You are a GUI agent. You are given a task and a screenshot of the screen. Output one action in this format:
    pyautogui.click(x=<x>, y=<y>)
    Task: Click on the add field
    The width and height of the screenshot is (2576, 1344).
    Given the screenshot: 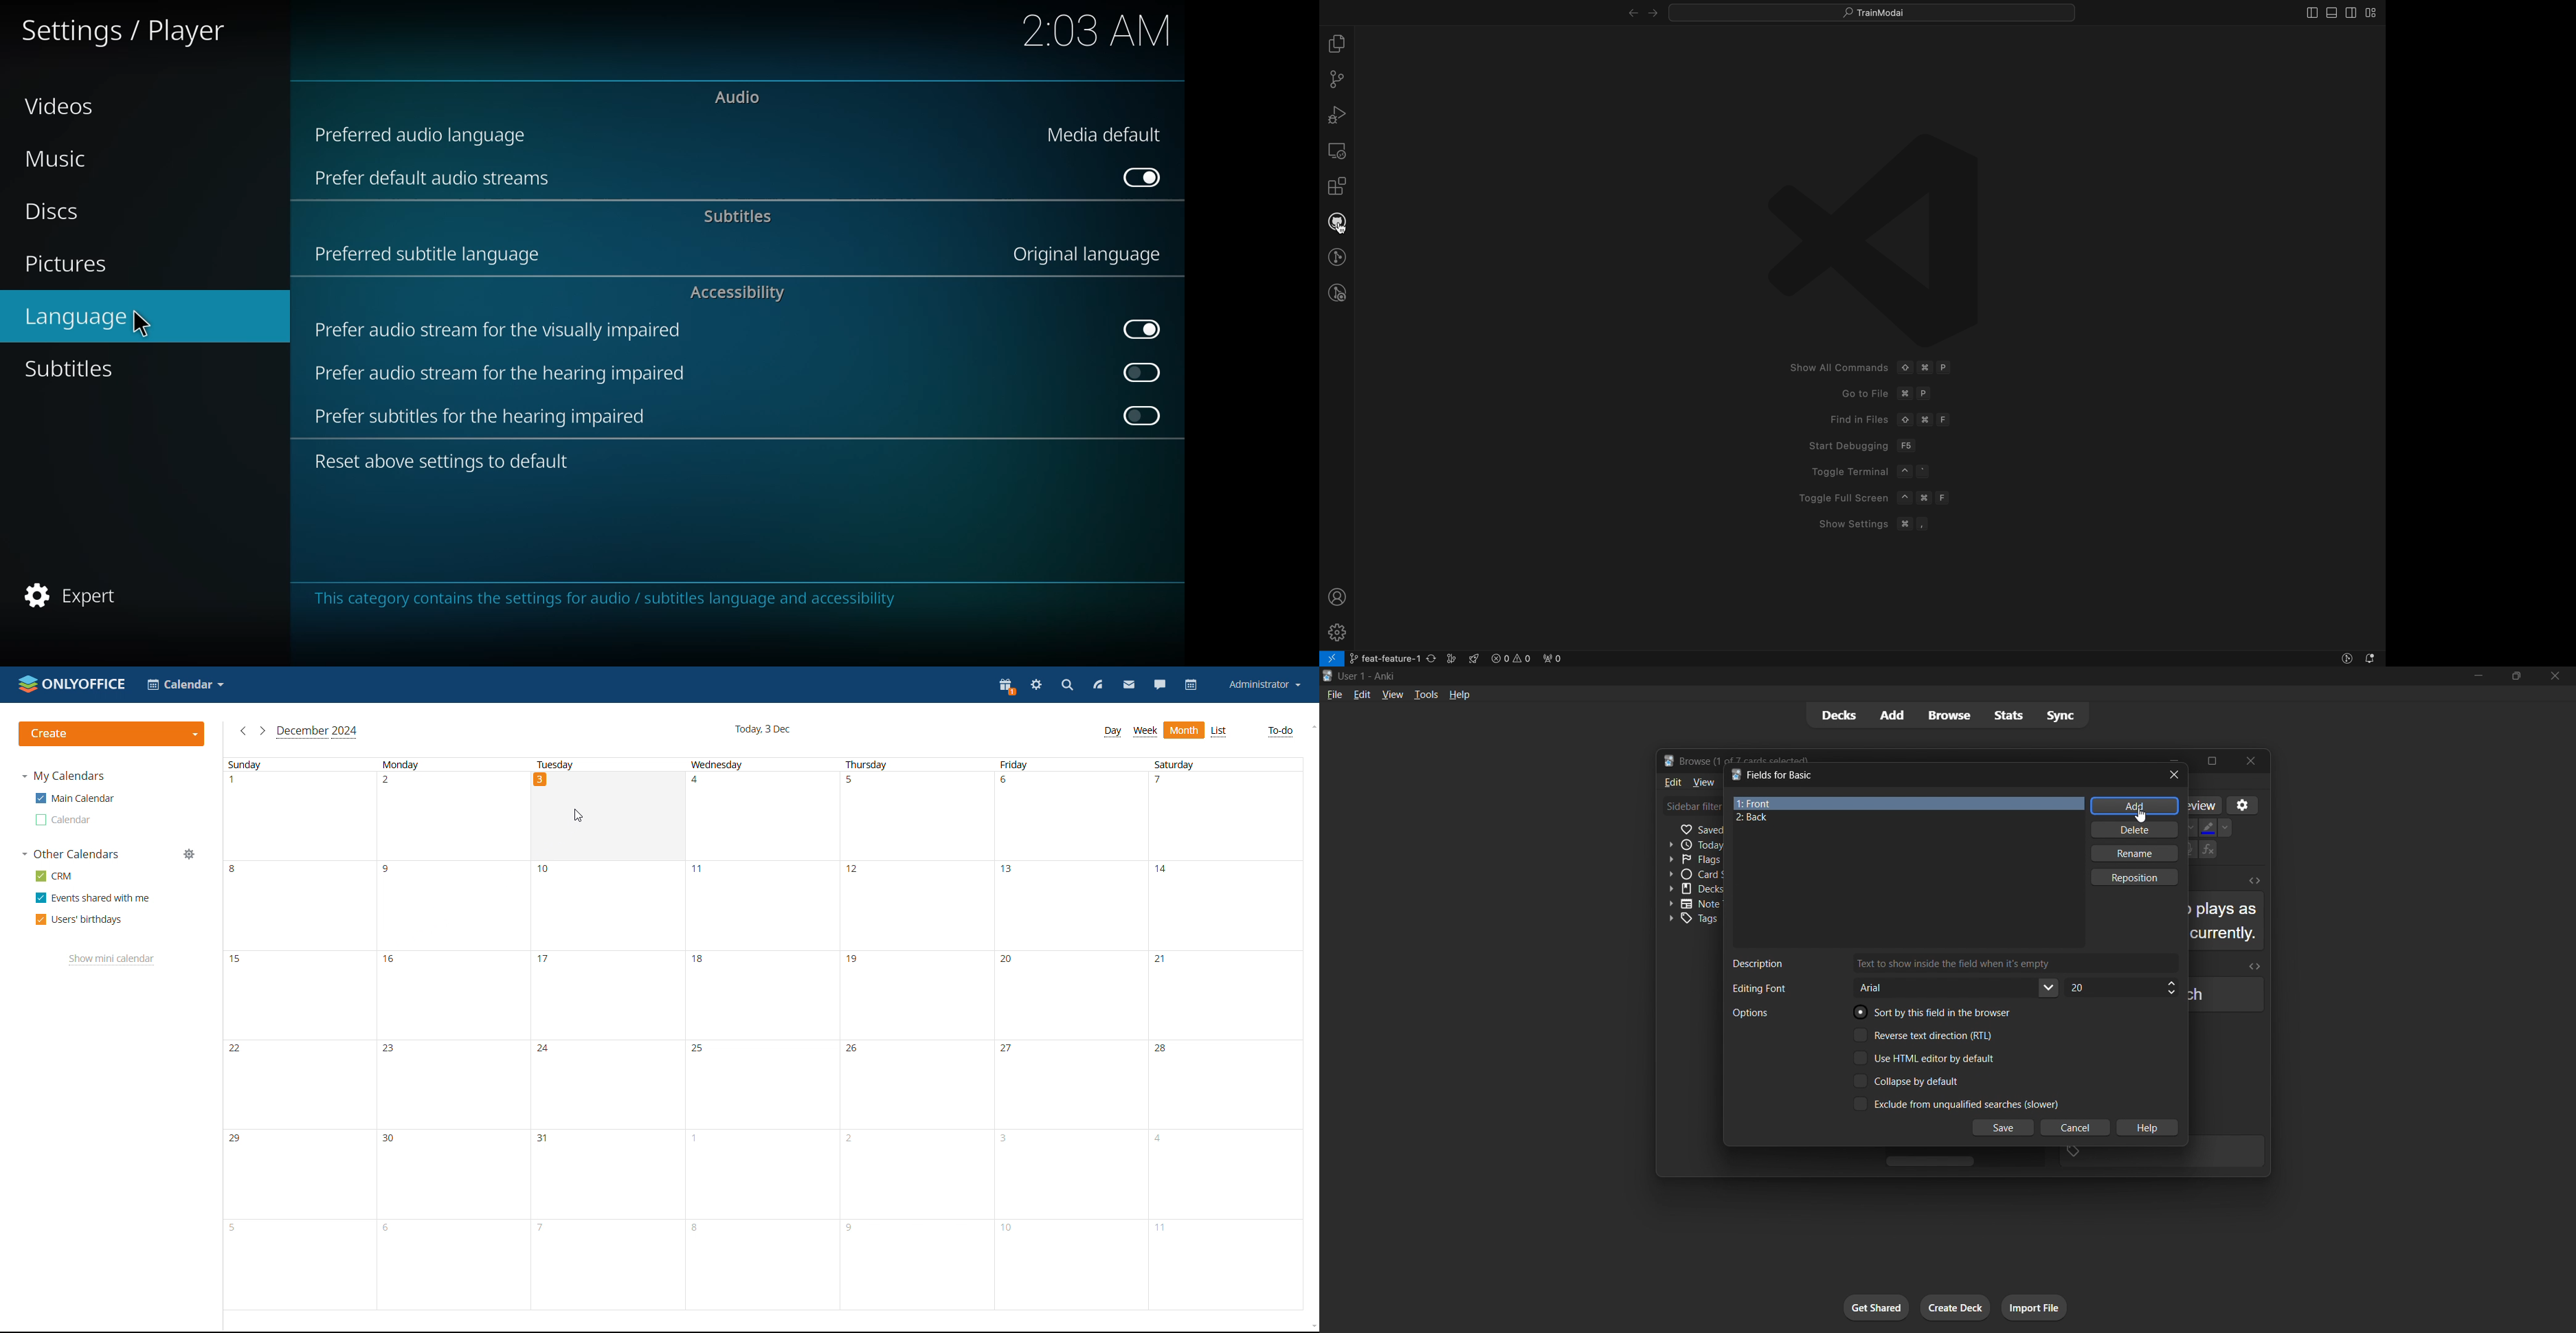 What is the action you would take?
    pyautogui.click(x=2133, y=805)
    